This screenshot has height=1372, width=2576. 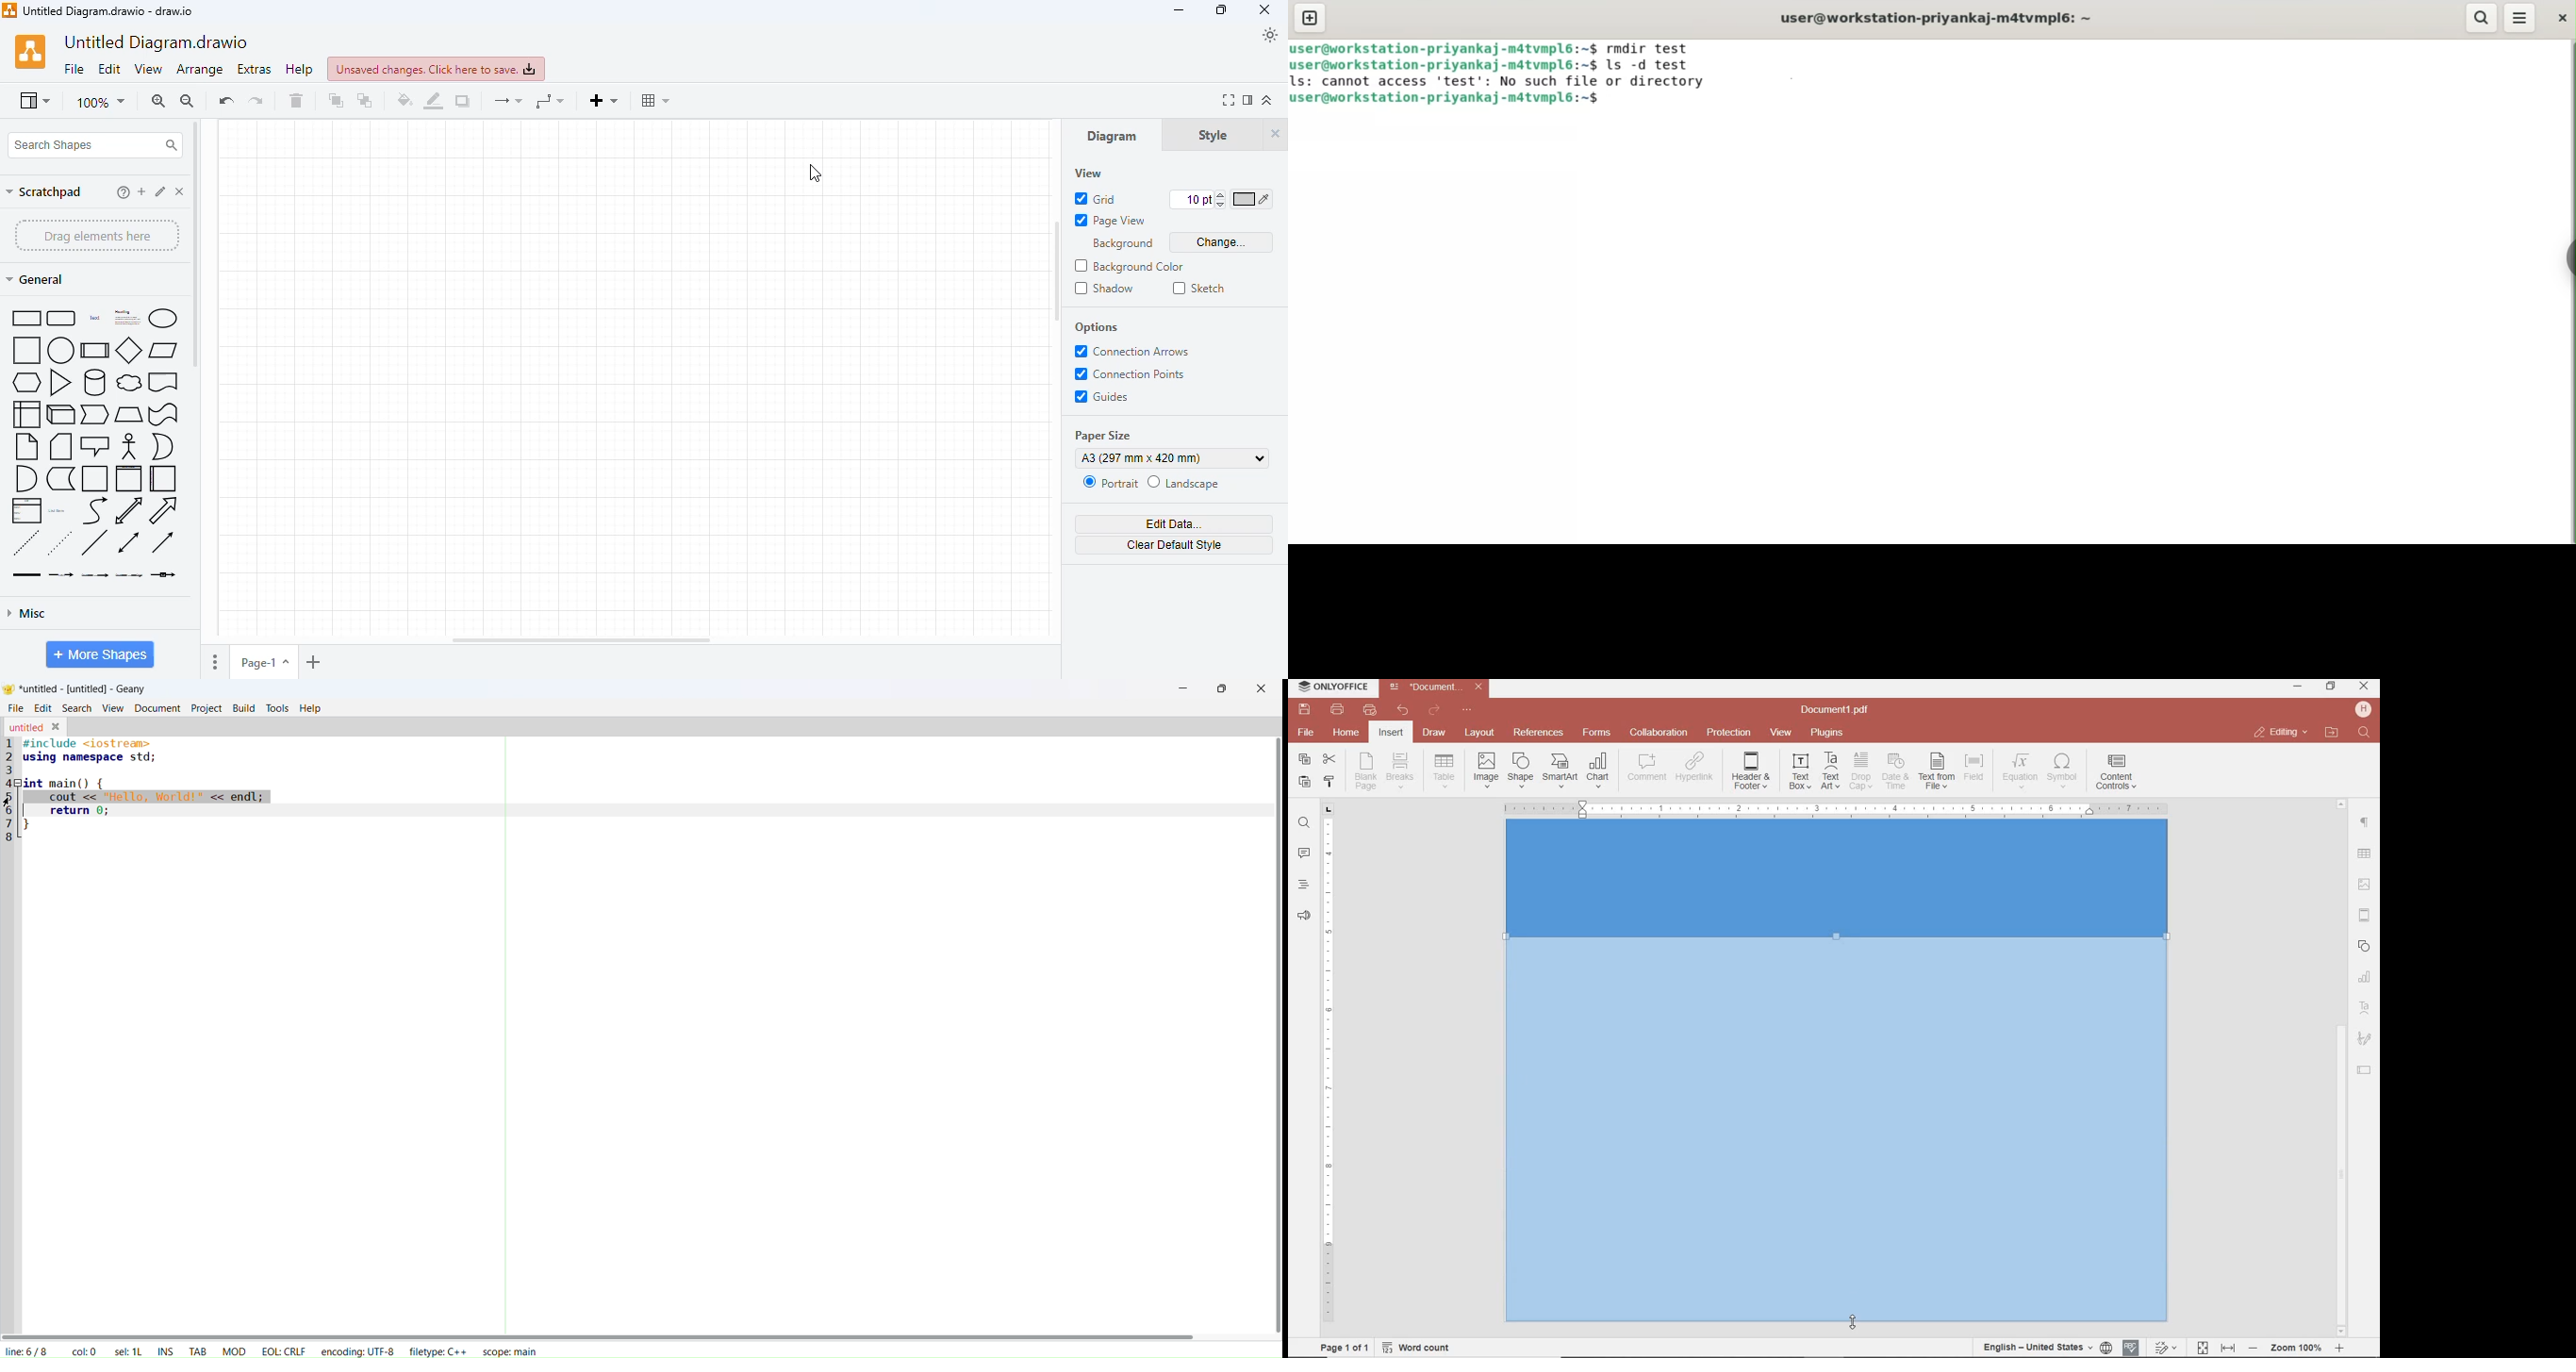 I want to click on A3 (297 mm x 420 mm), so click(x=1174, y=459).